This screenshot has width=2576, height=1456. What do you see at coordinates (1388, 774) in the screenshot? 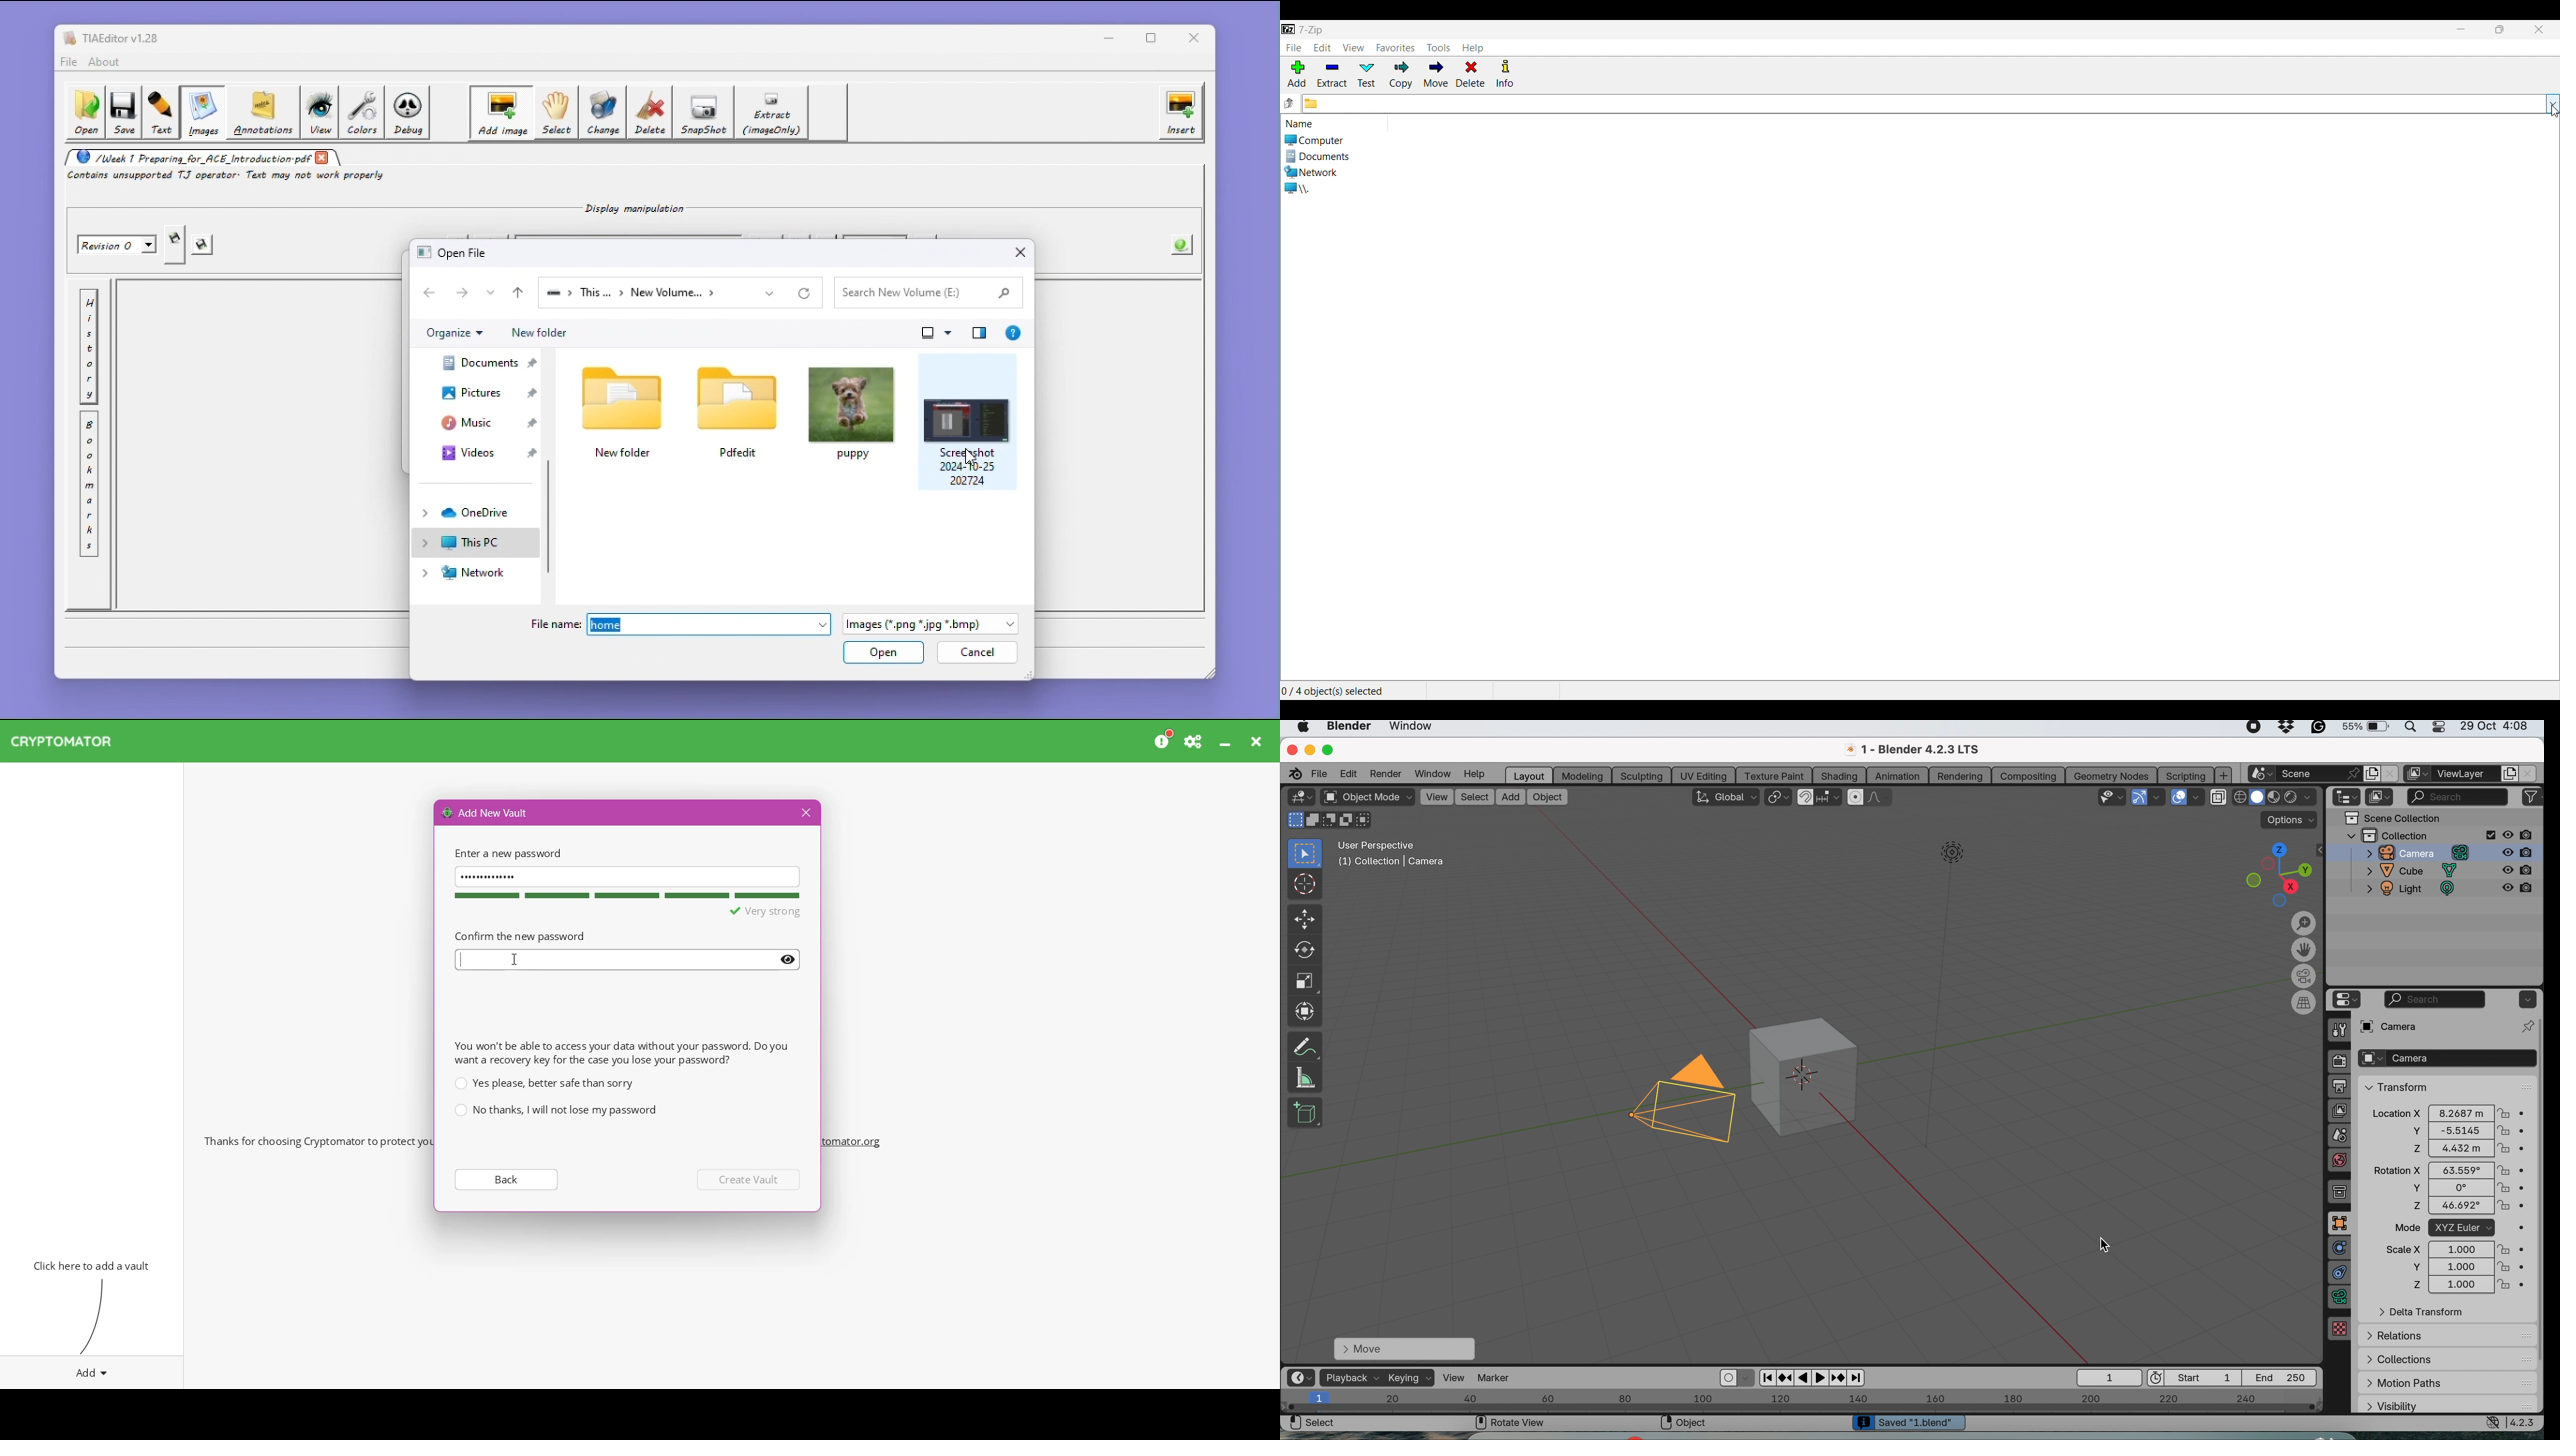
I see `render` at bounding box center [1388, 774].